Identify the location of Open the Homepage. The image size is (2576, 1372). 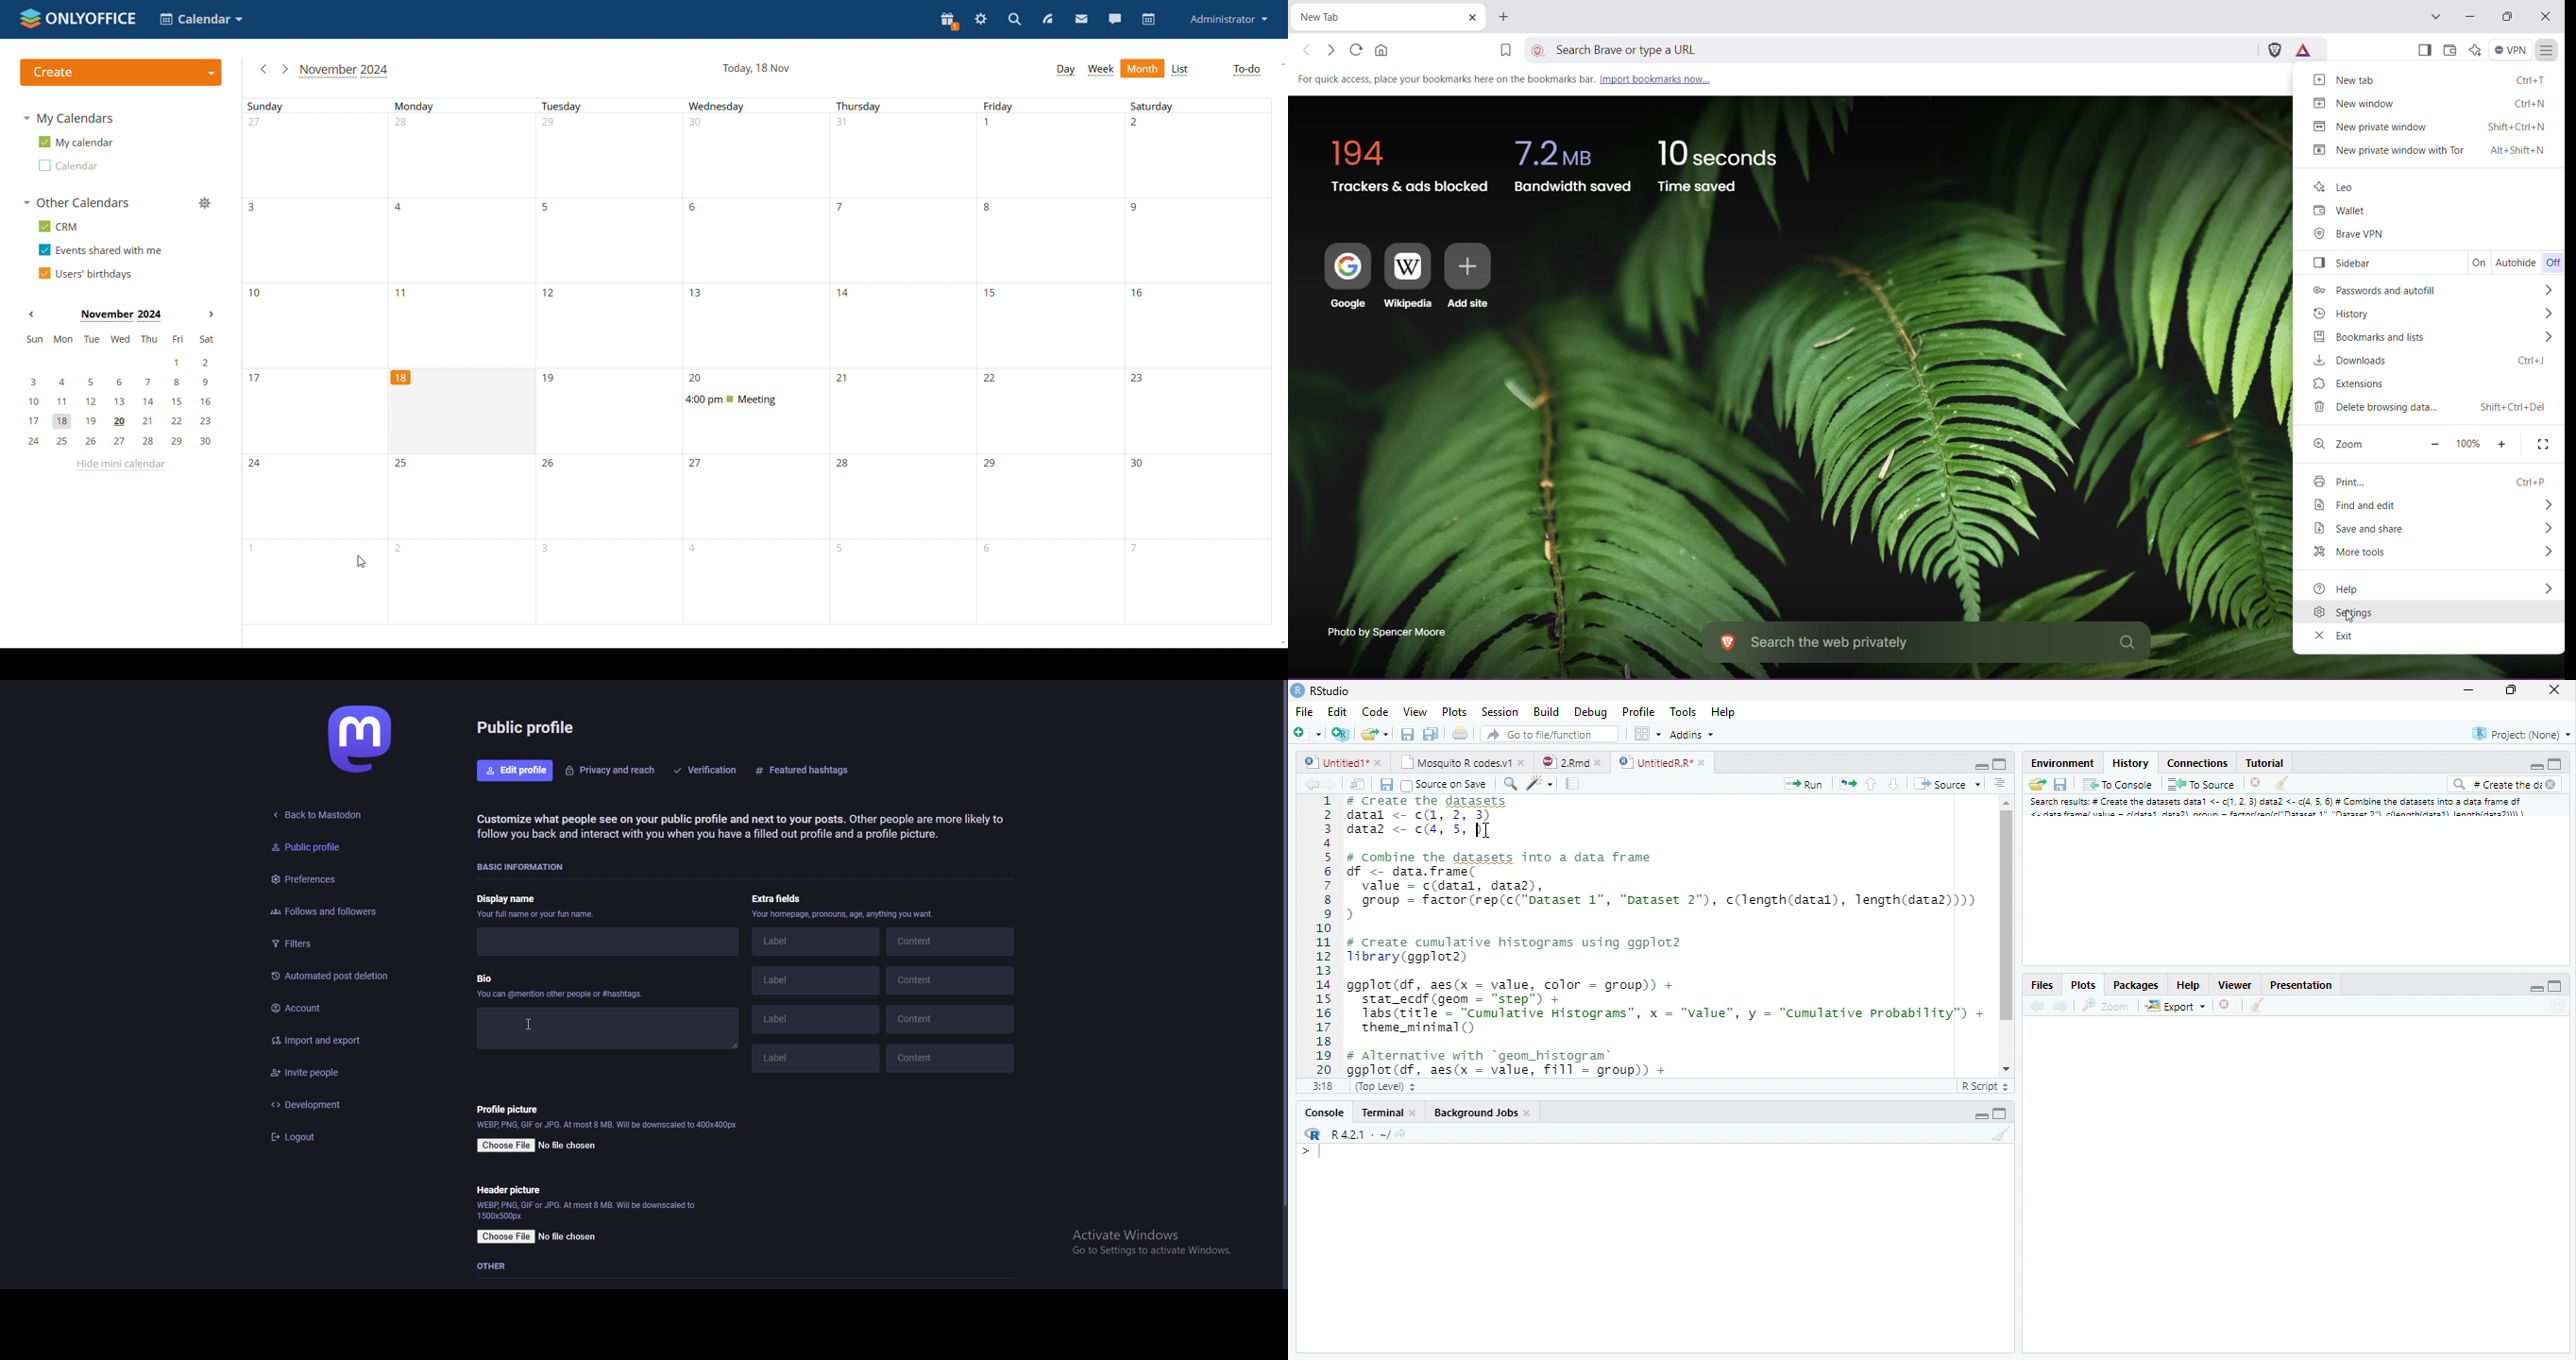
(1384, 50).